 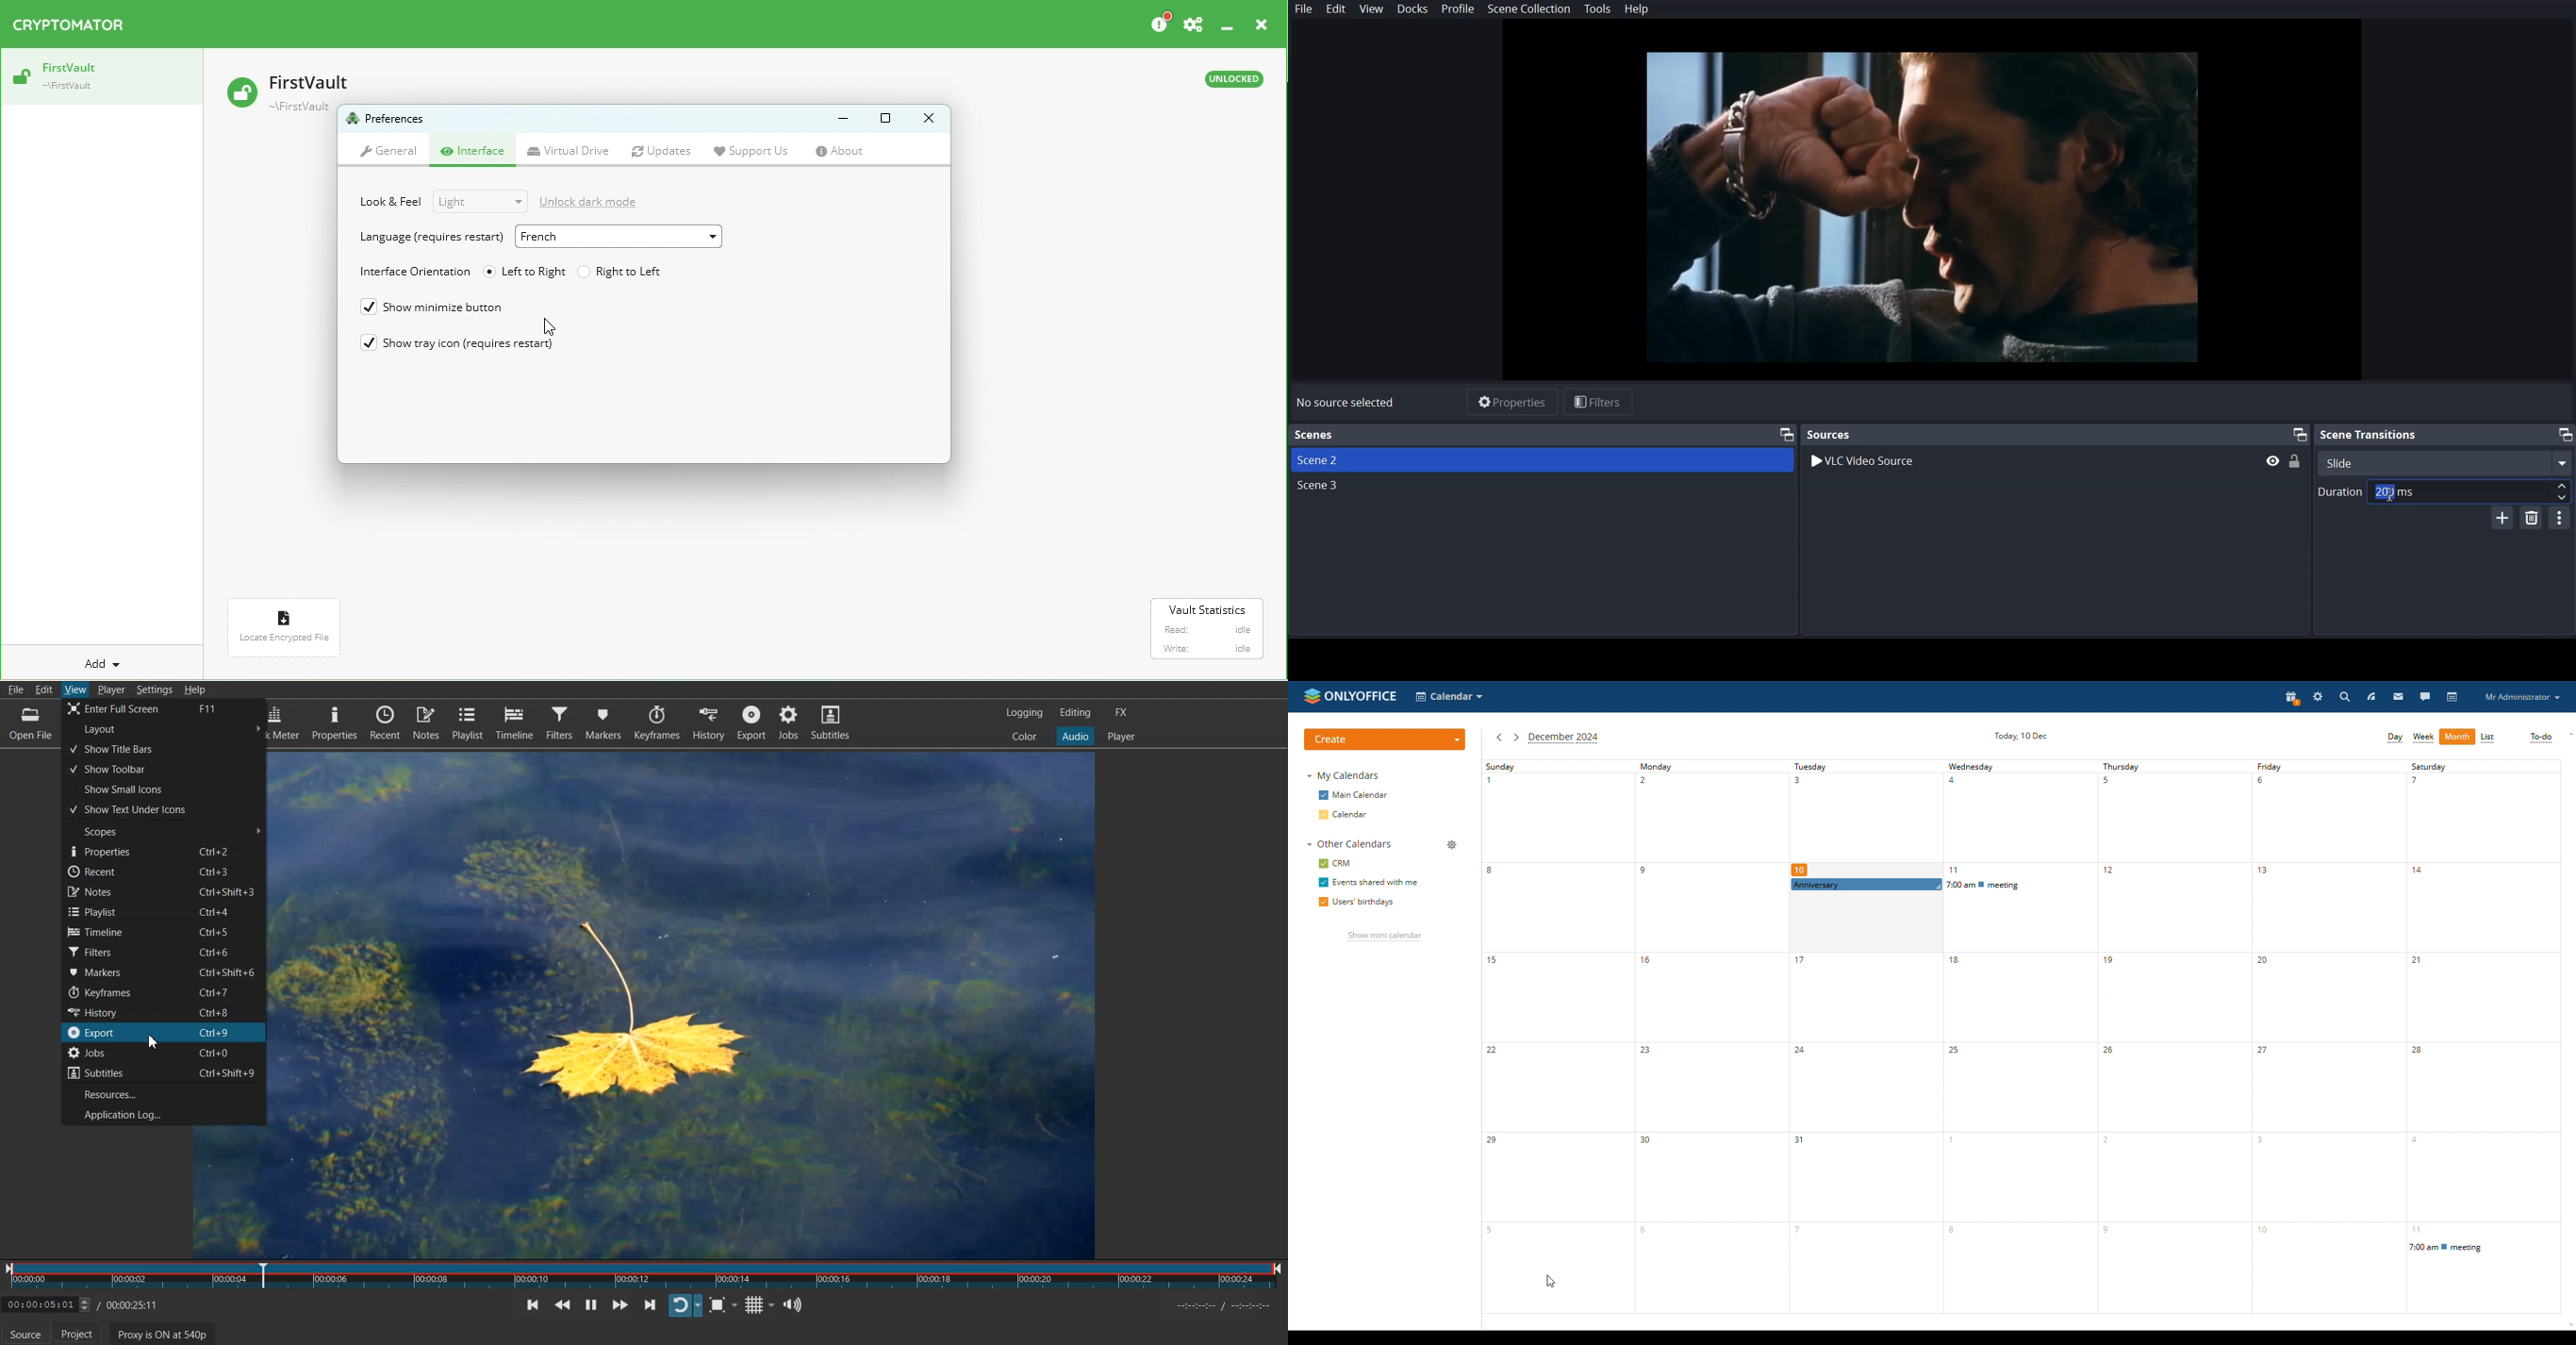 I want to click on monday, so click(x=1705, y=1037).